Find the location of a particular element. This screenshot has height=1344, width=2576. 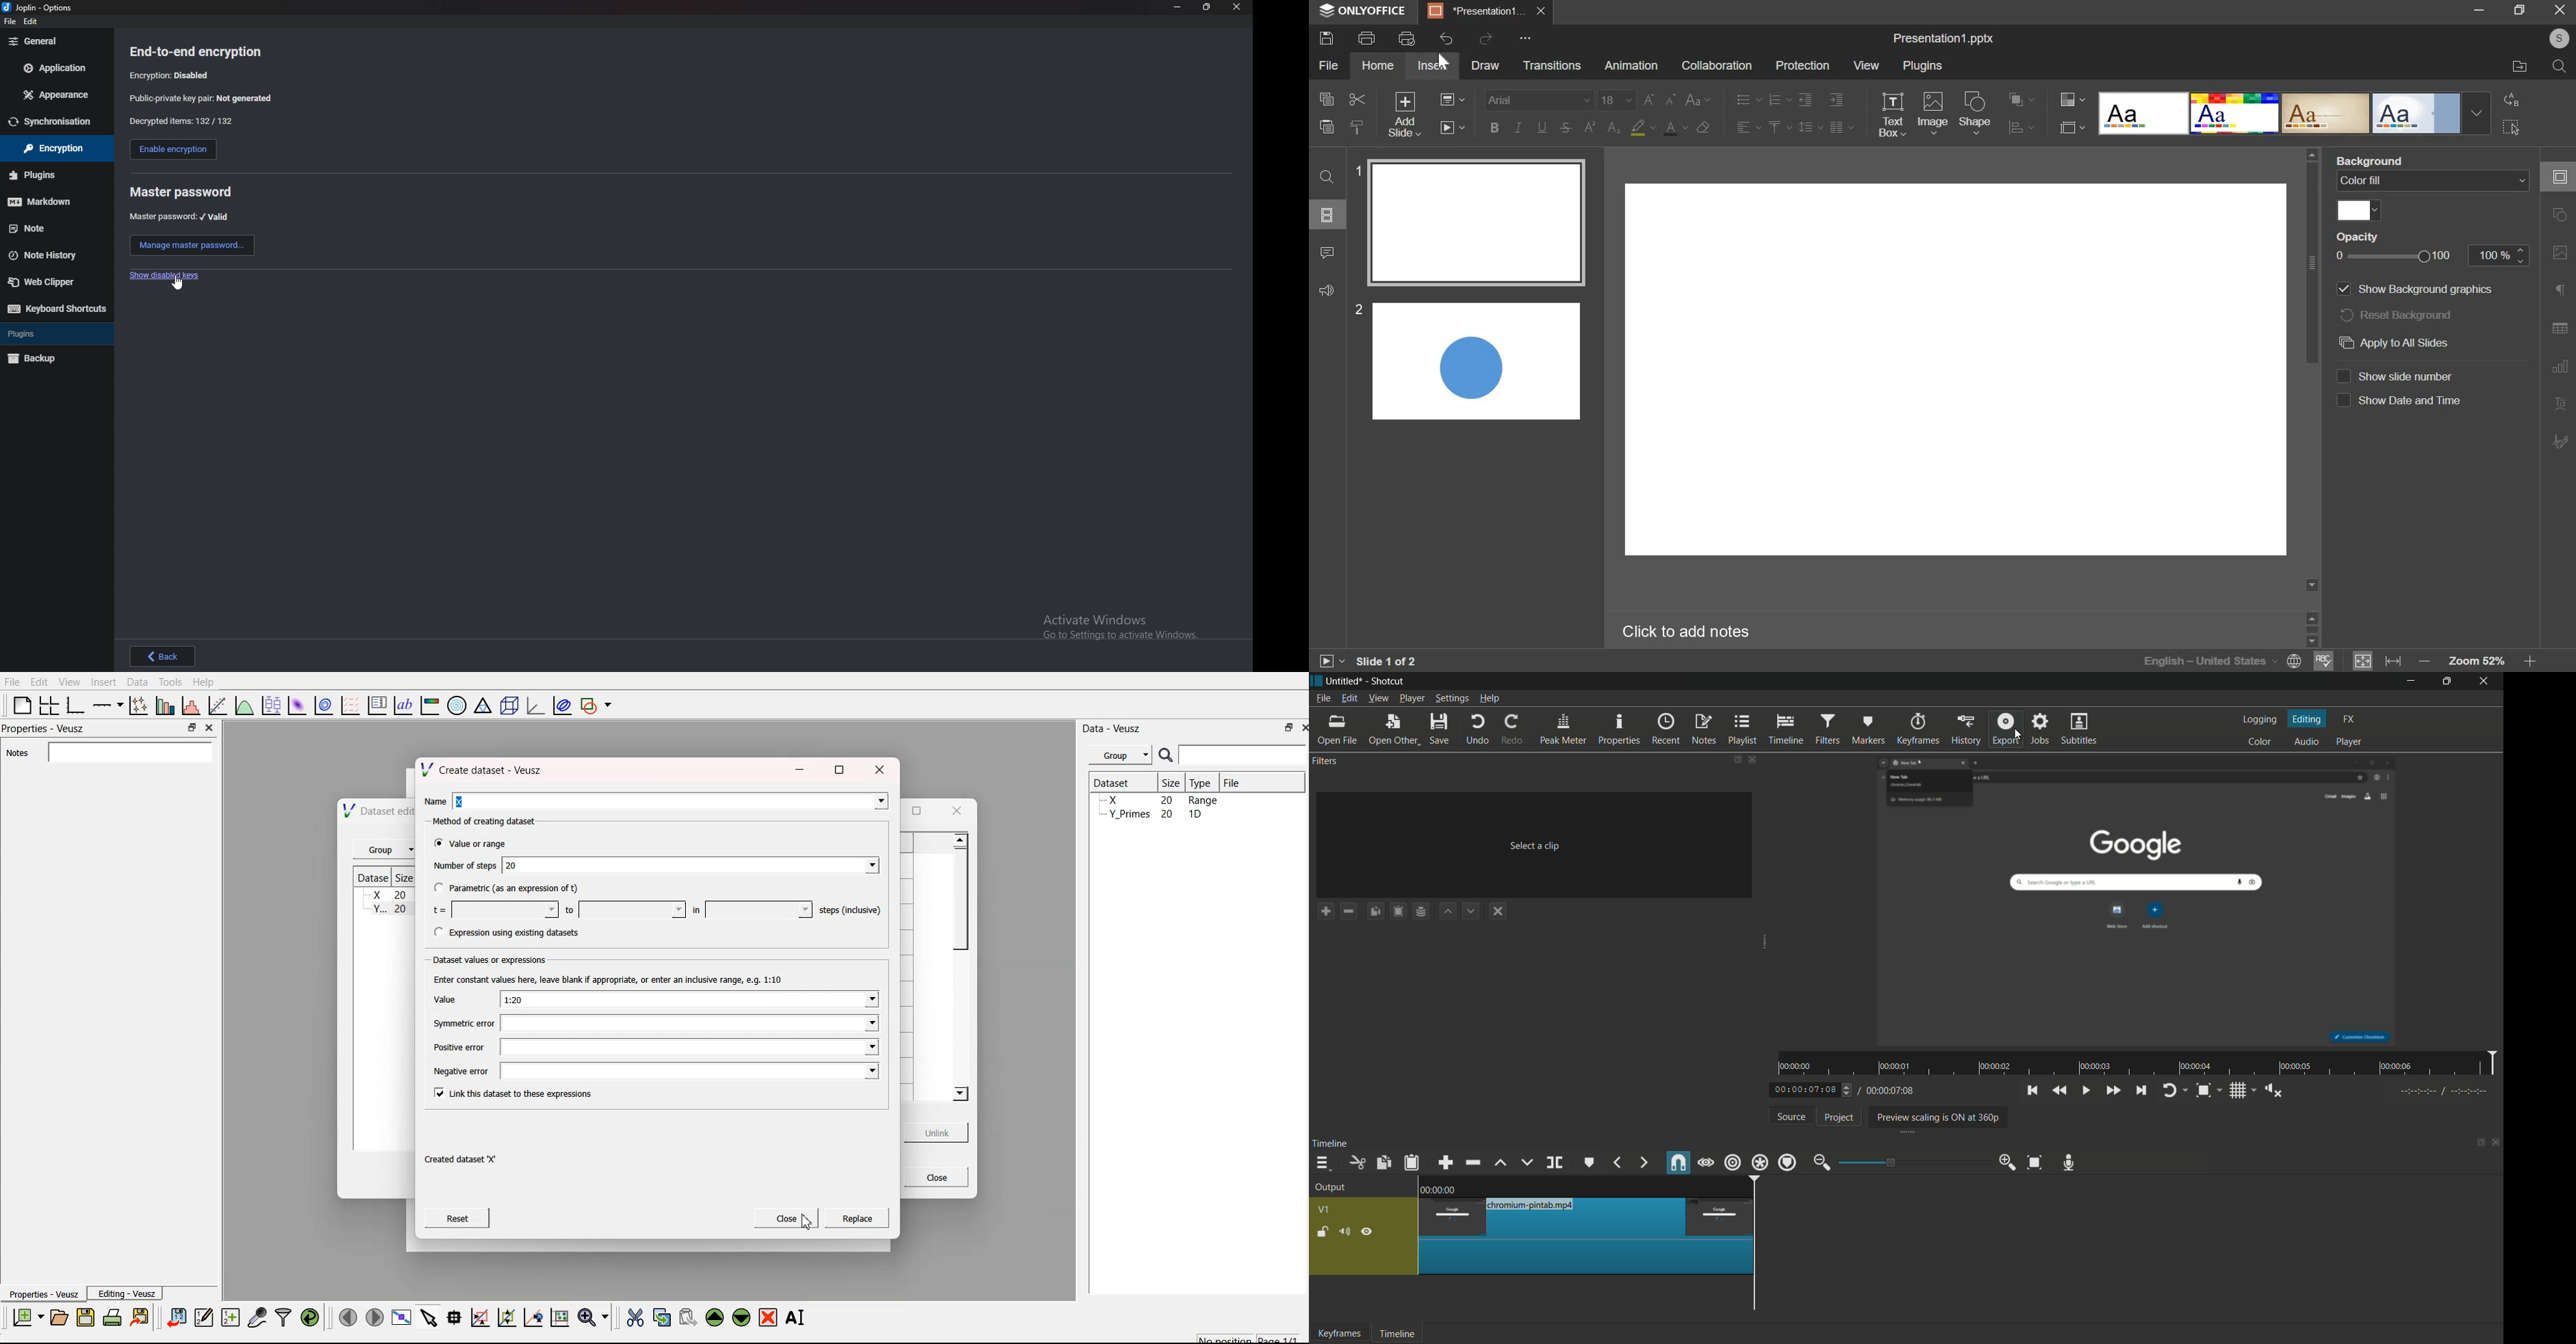

scrub while dragging is located at coordinates (1707, 1164).